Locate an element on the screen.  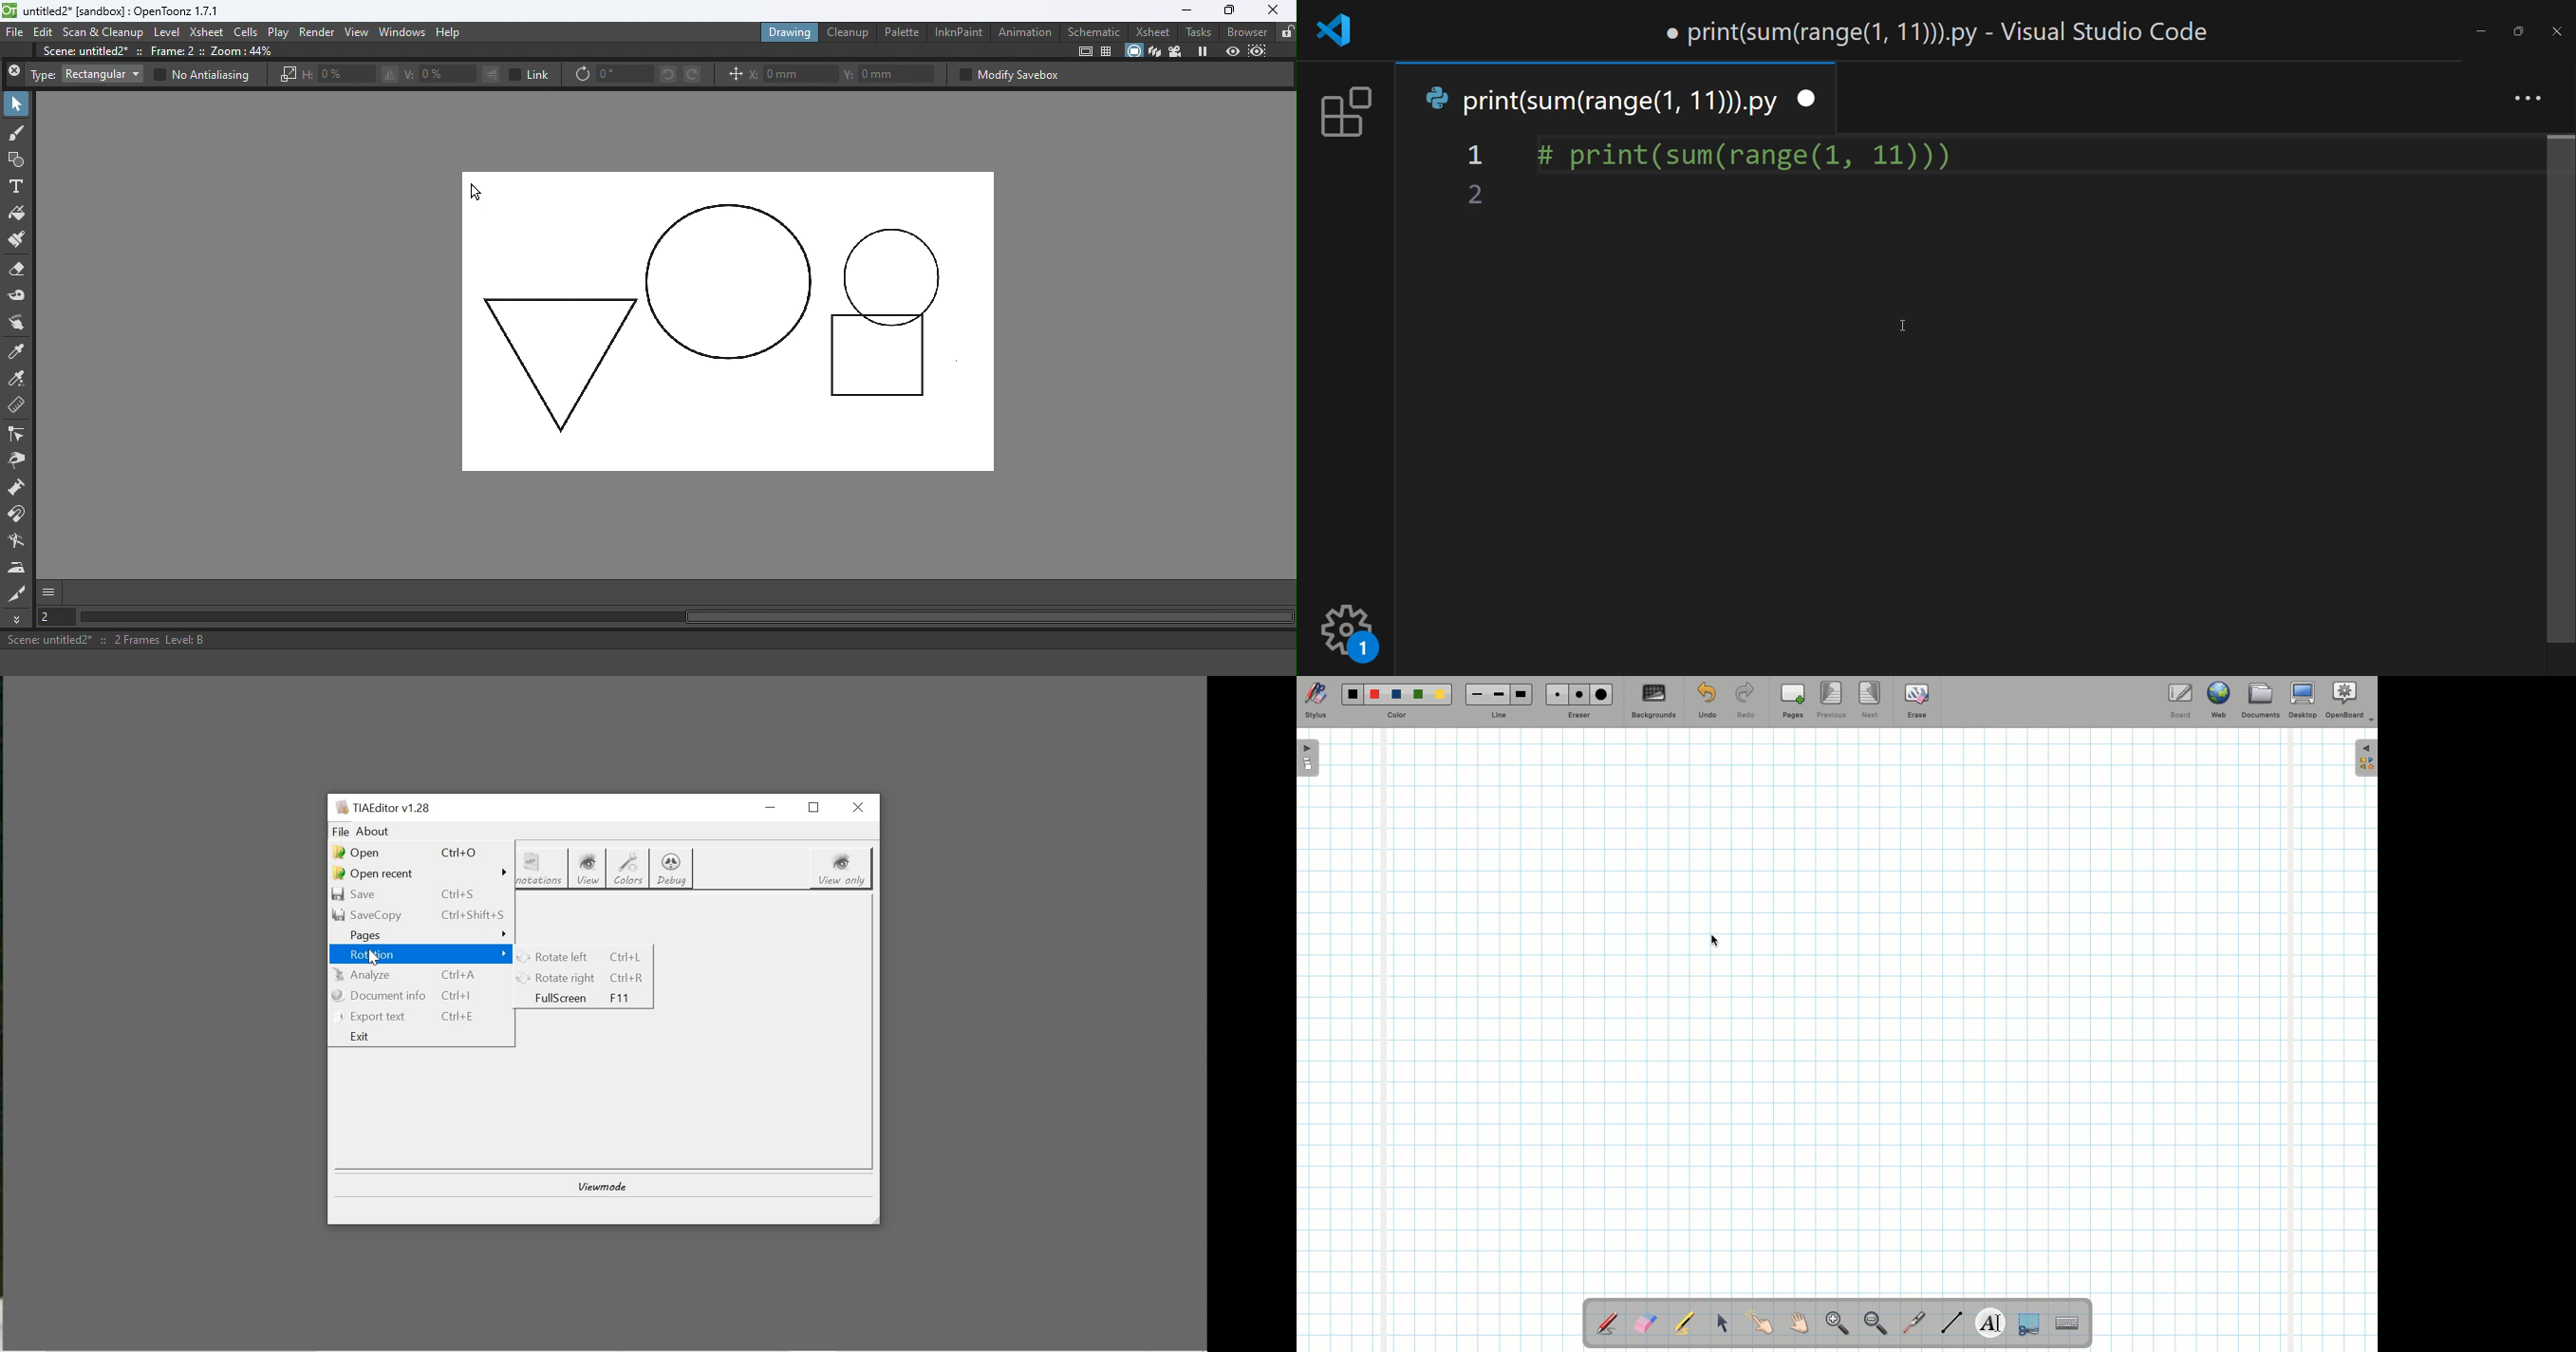
Camera stand view is located at coordinates (1132, 50).